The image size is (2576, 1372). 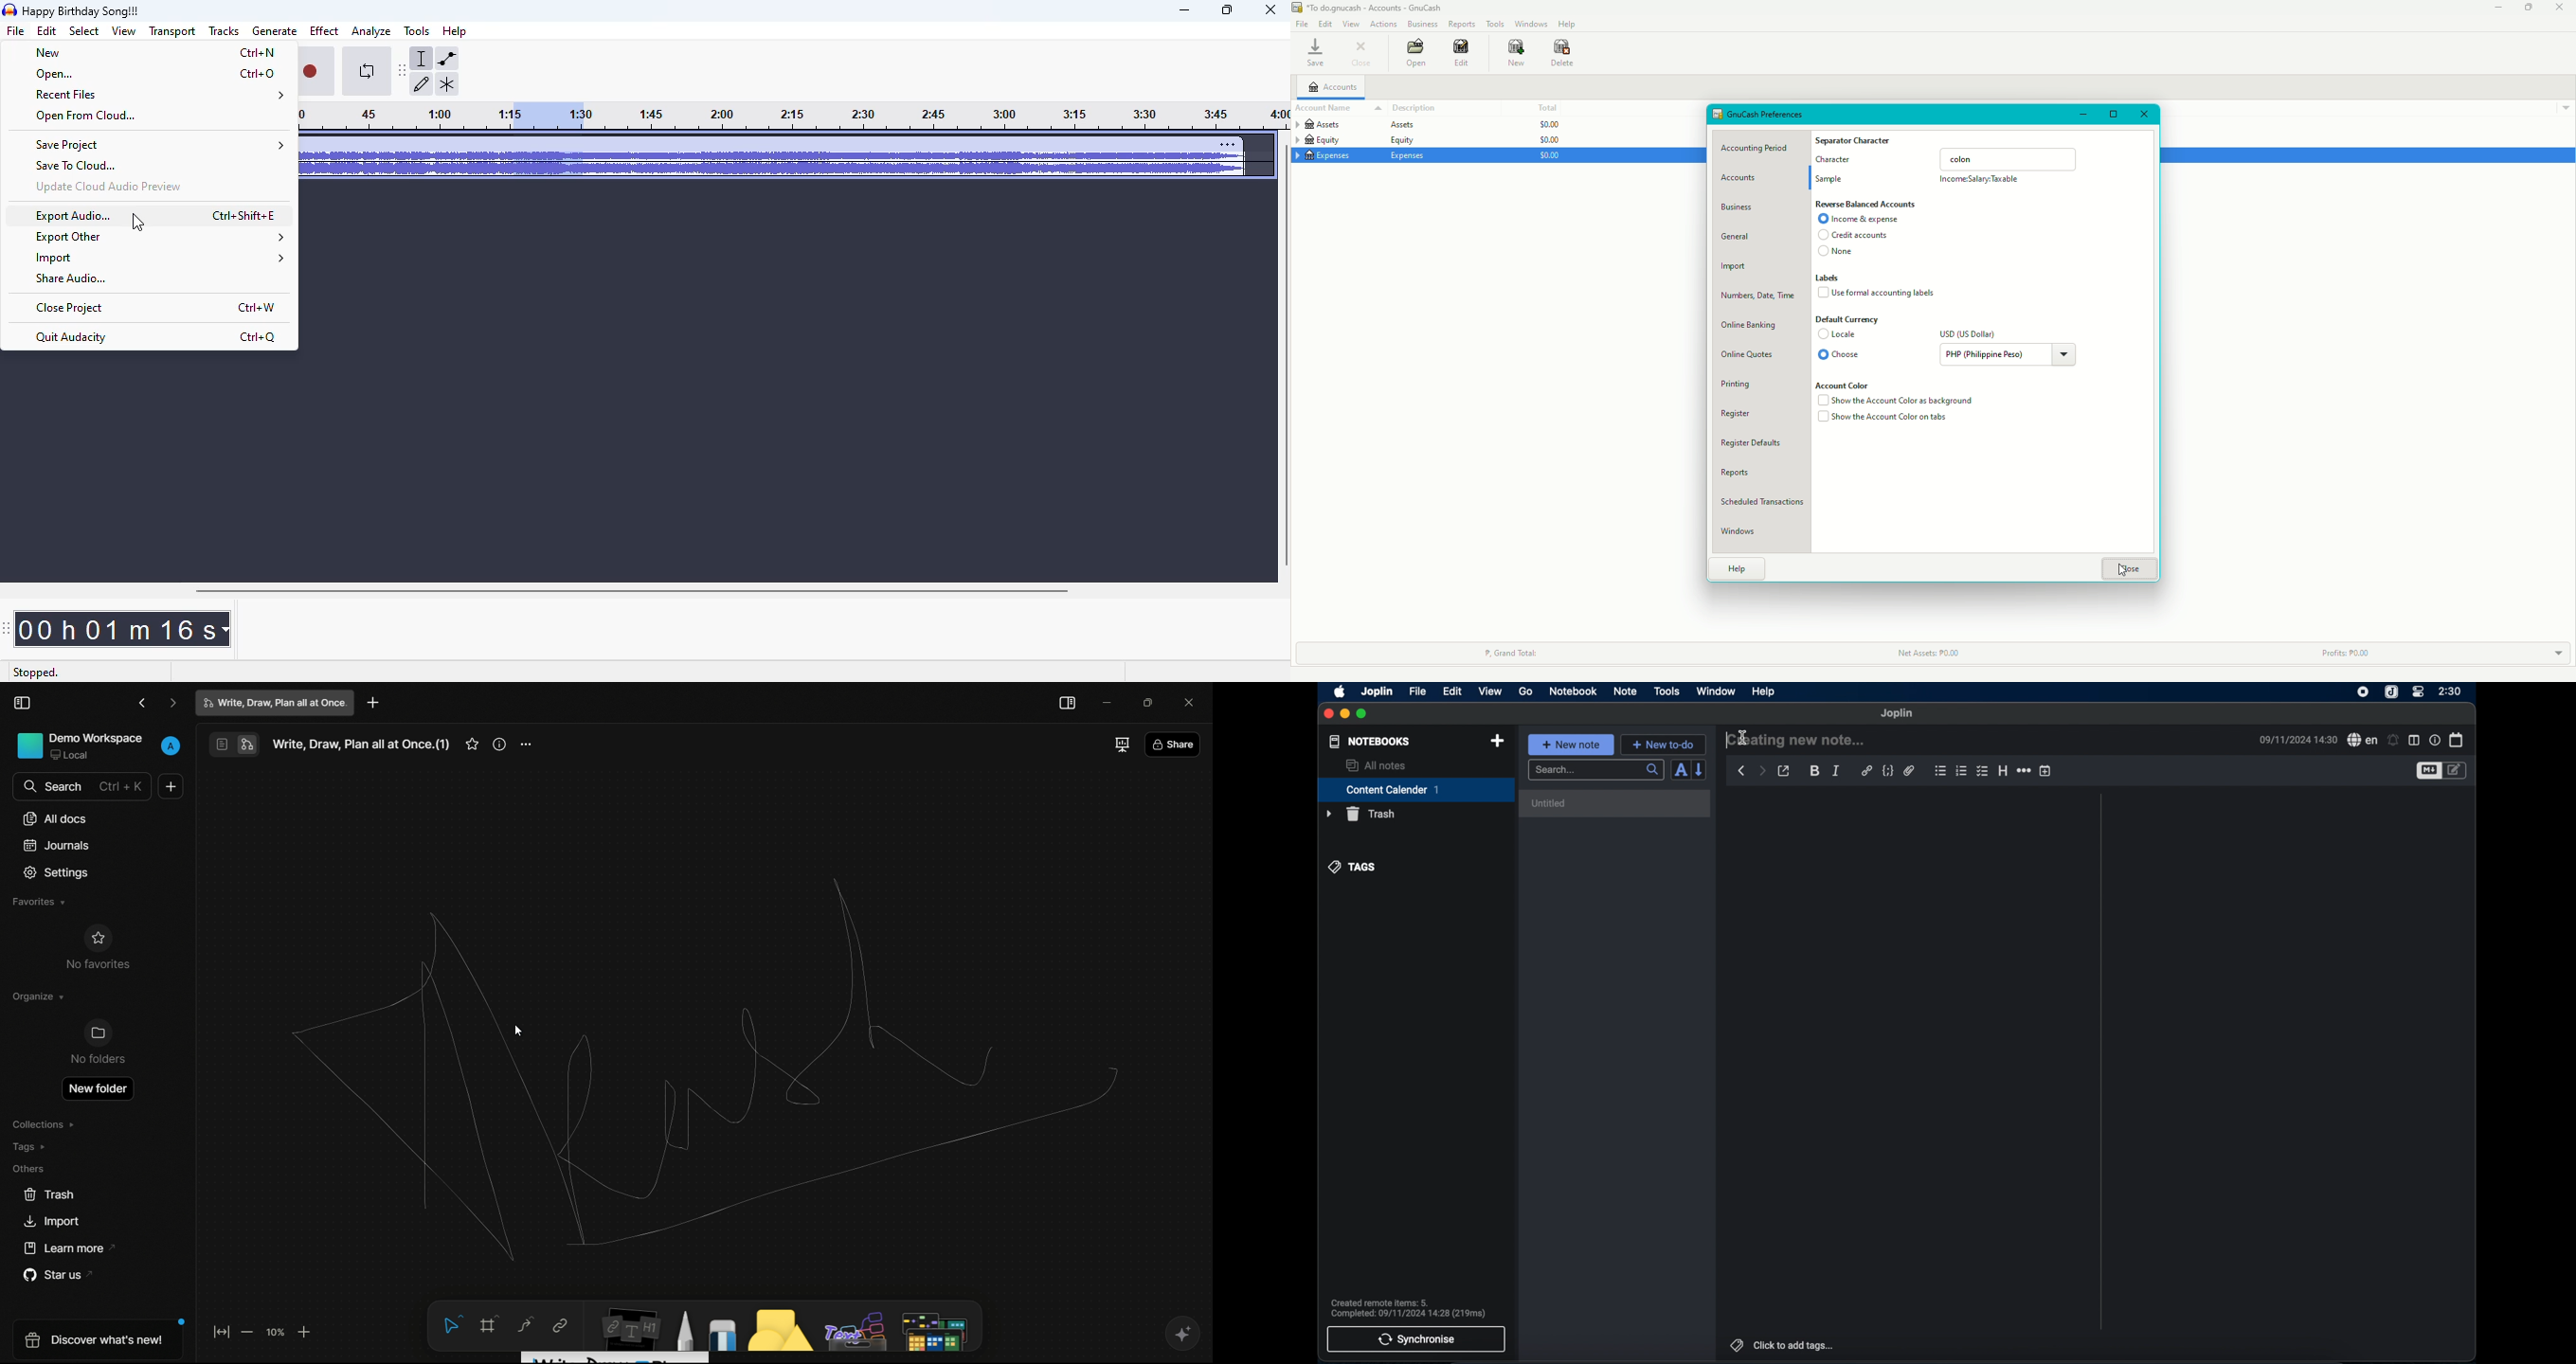 What do you see at coordinates (364, 73) in the screenshot?
I see `enable looping` at bounding box center [364, 73].